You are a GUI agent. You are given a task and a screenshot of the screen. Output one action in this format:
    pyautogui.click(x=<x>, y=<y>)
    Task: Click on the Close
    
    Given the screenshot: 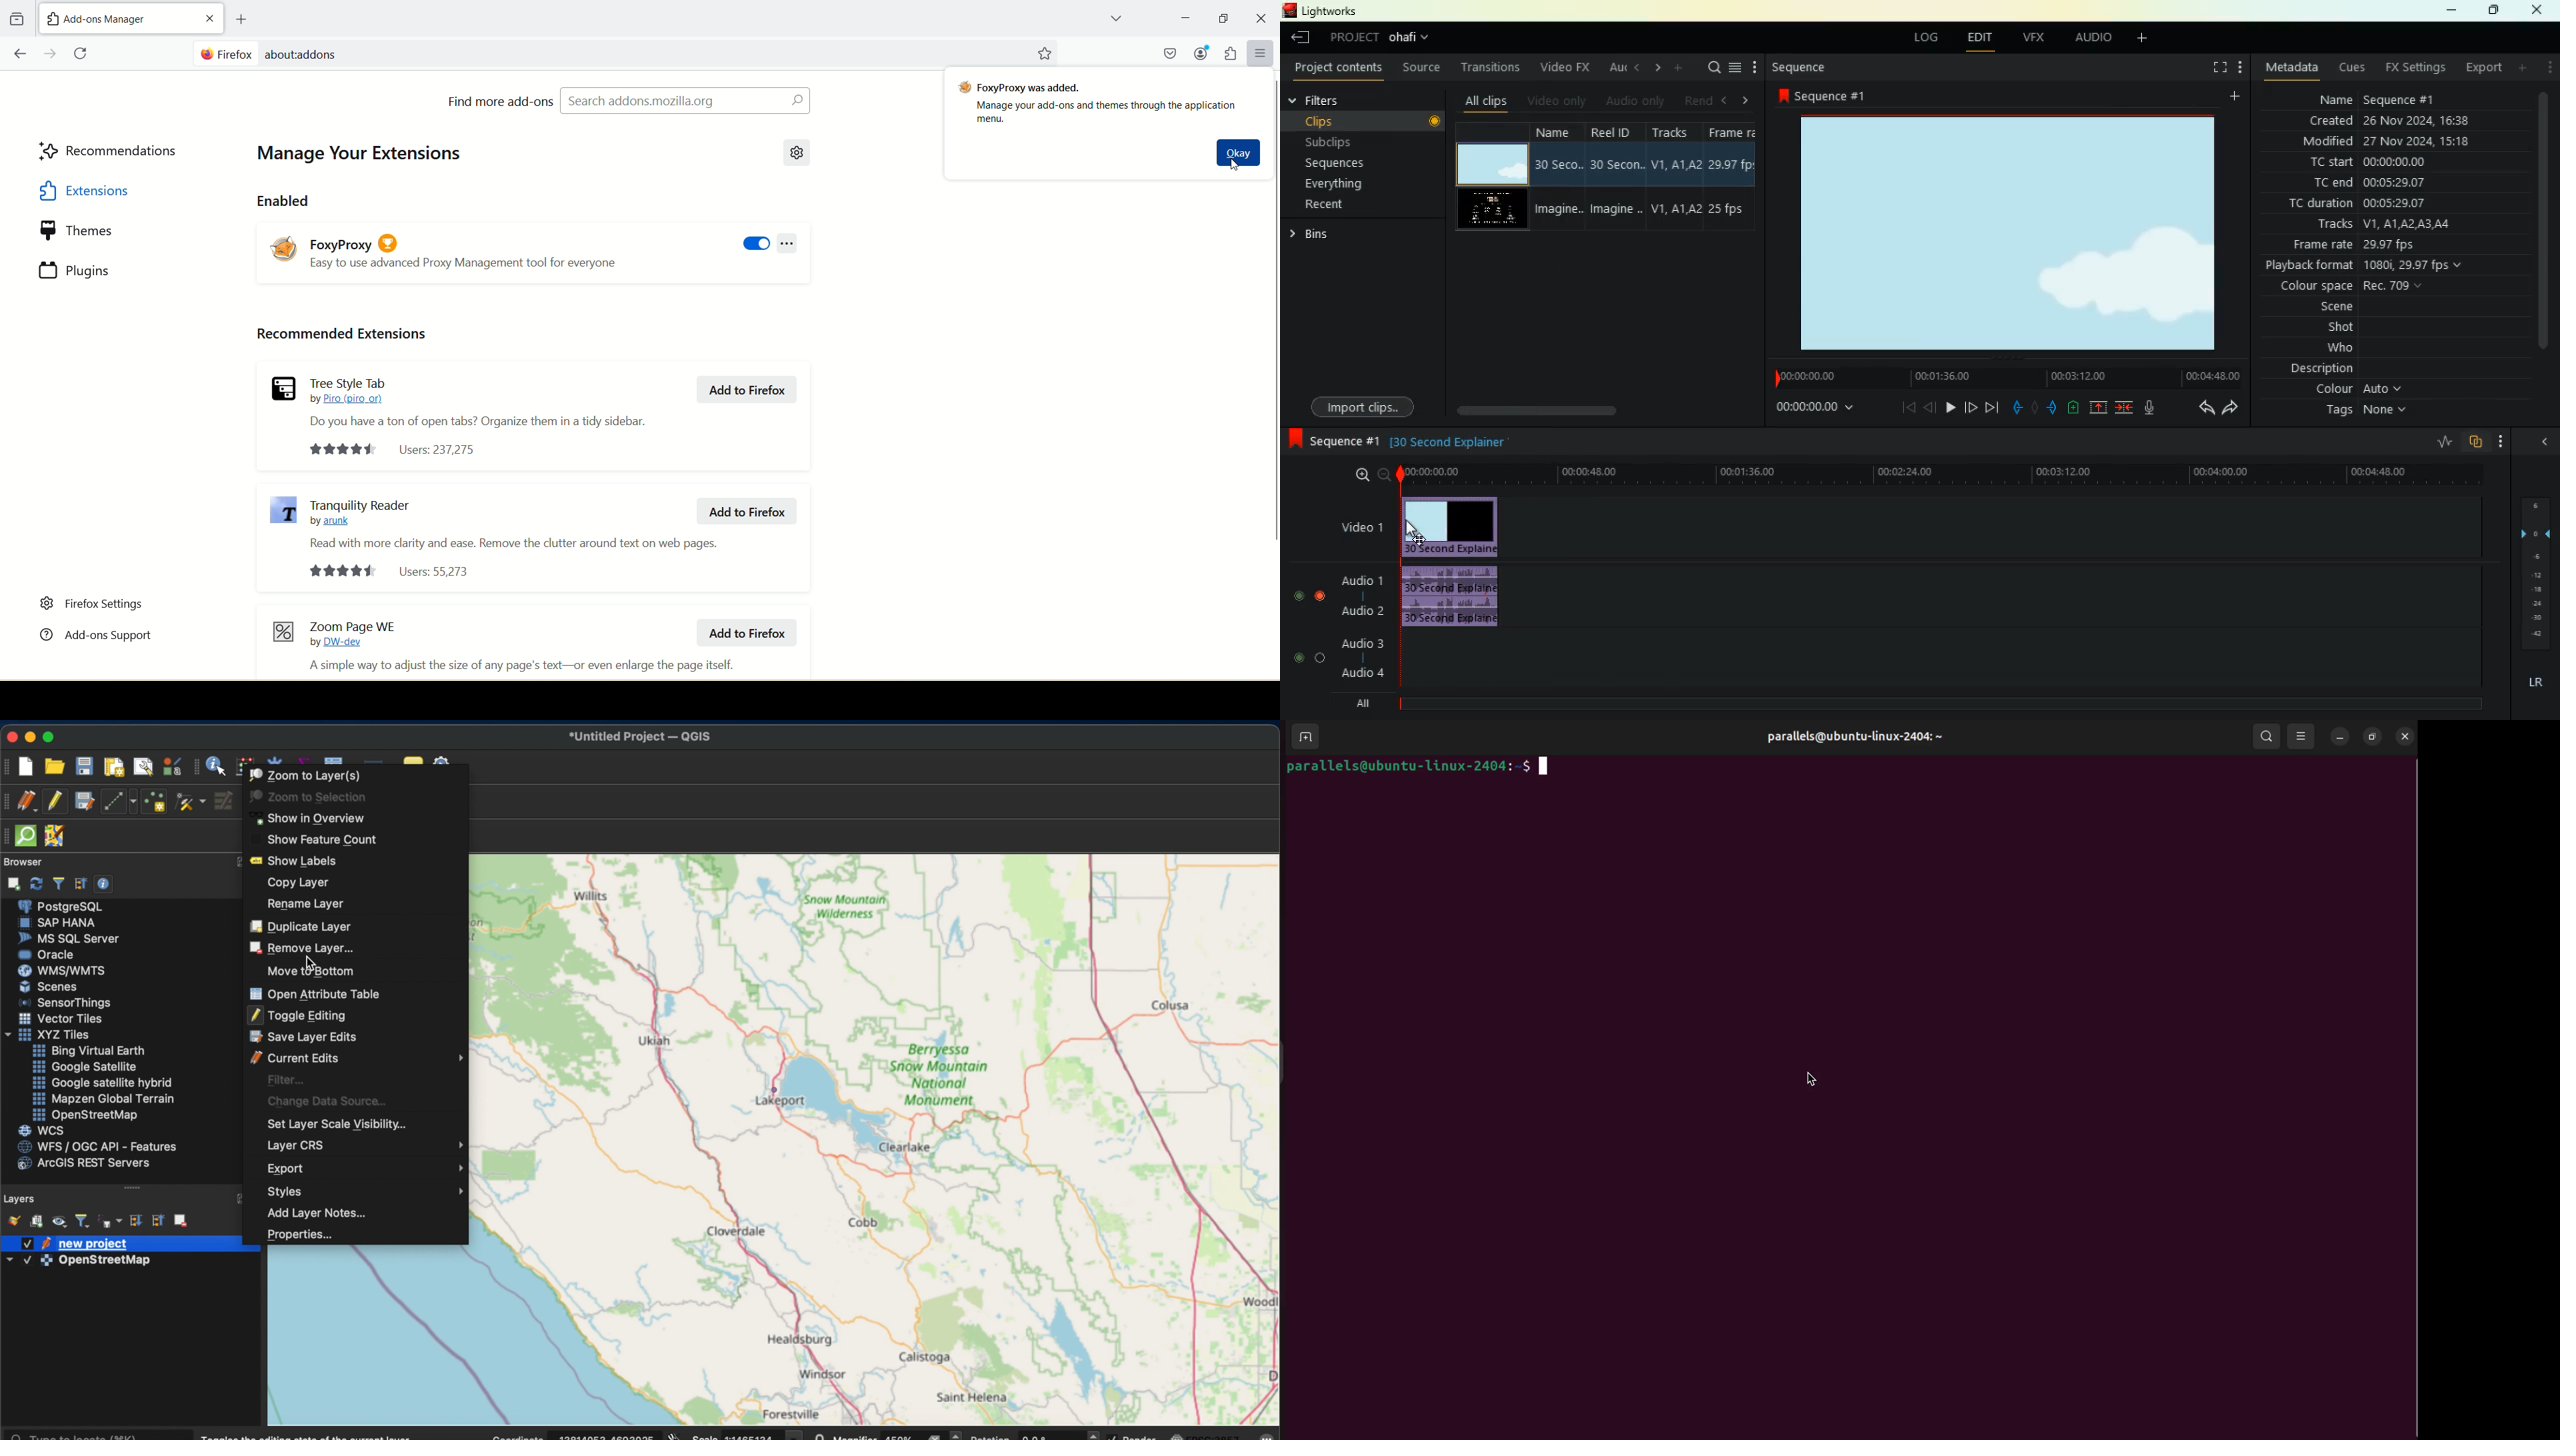 What is the action you would take?
    pyautogui.click(x=210, y=18)
    